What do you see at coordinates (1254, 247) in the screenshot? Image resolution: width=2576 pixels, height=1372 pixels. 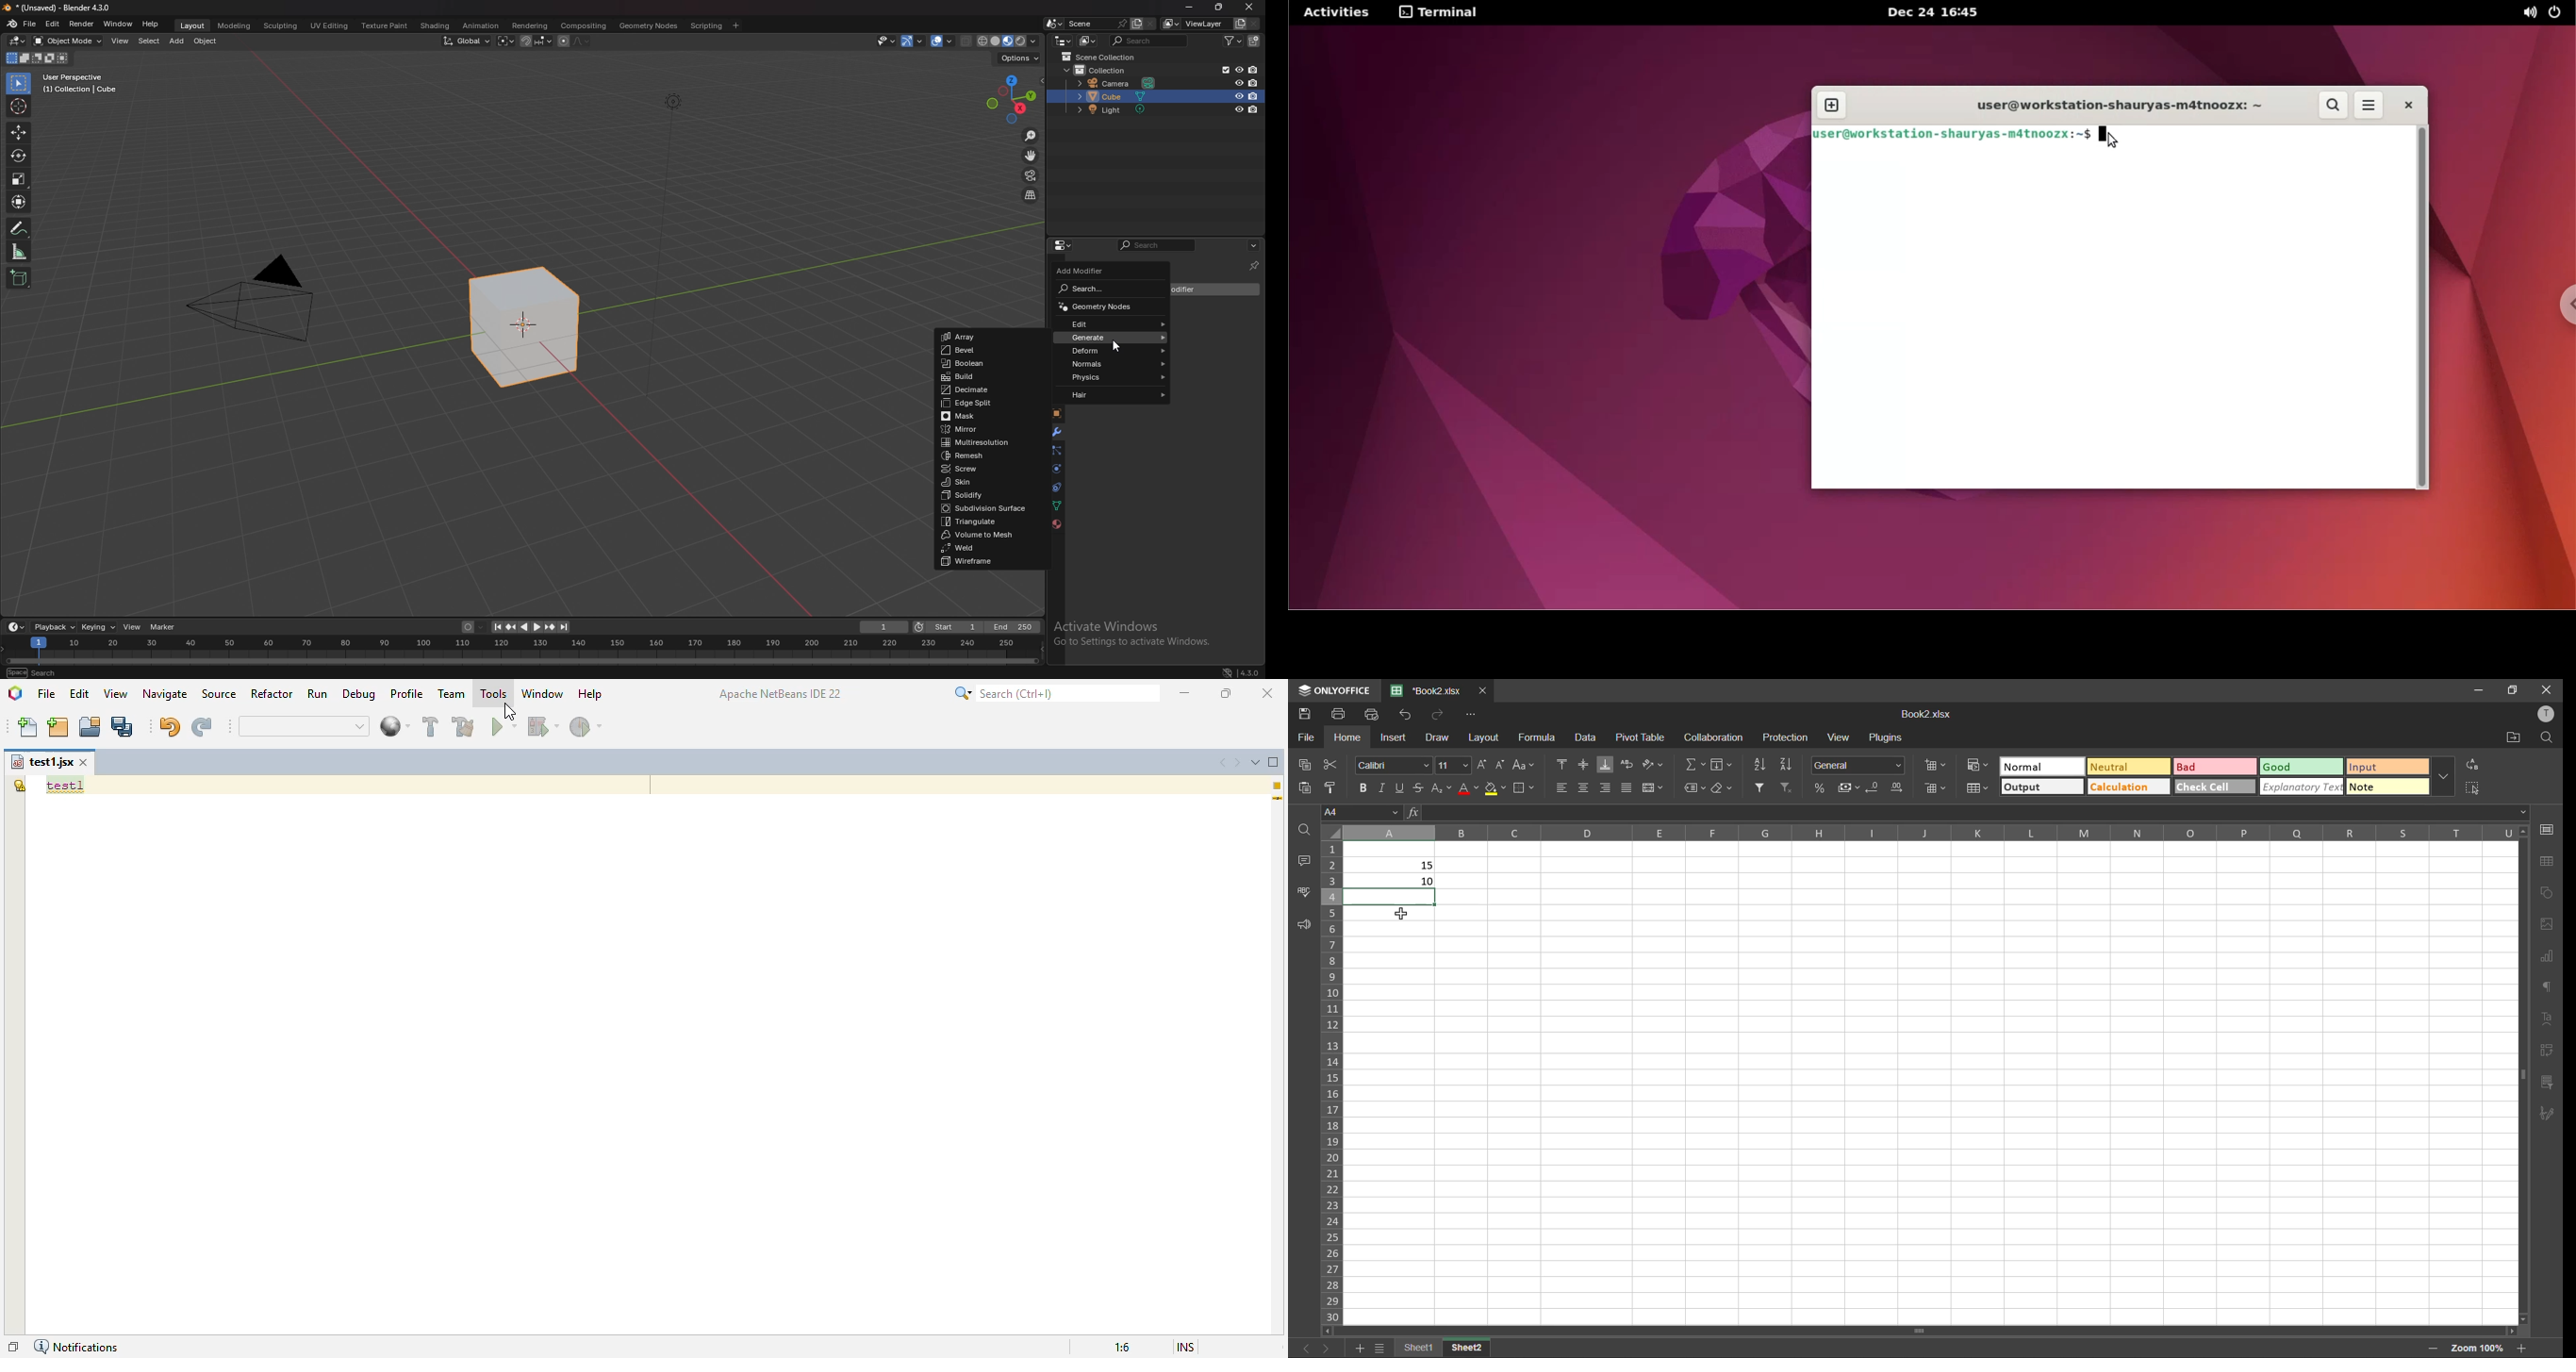 I see `options` at bounding box center [1254, 247].